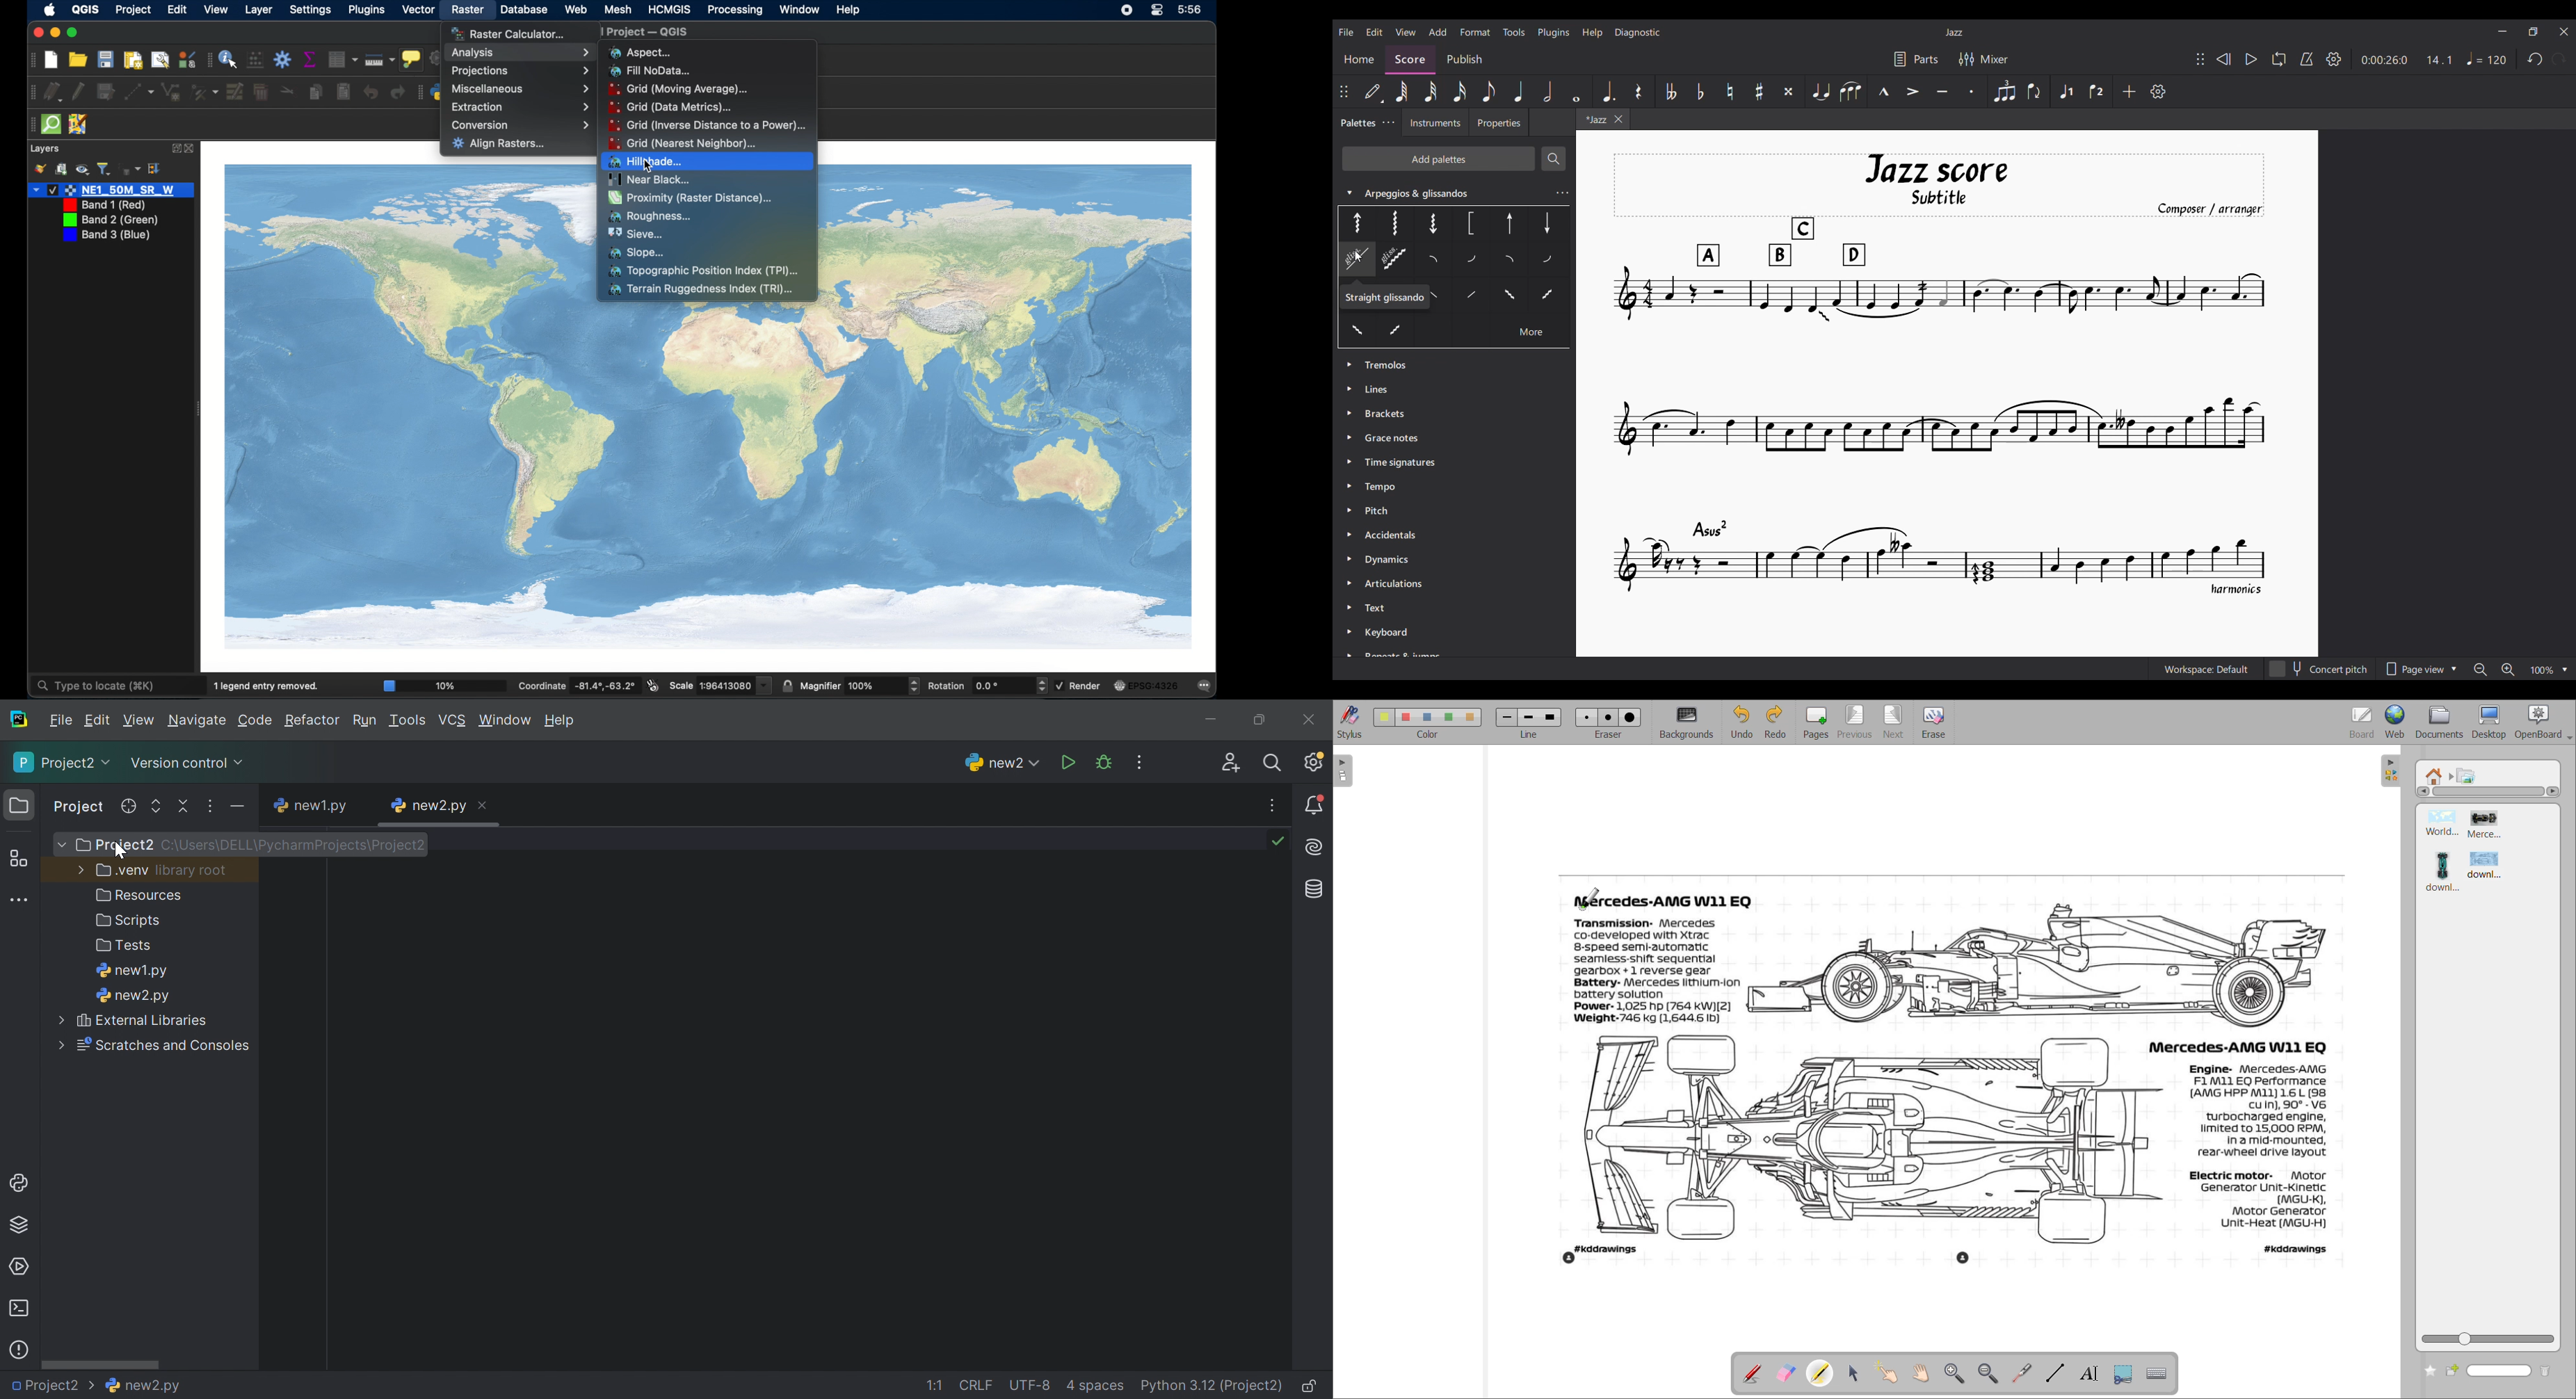 Image resolution: width=2576 pixels, height=1400 pixels. Describe the element at coordinates (2158, 91) in the screenshot. I see `Customization settings` at that location.